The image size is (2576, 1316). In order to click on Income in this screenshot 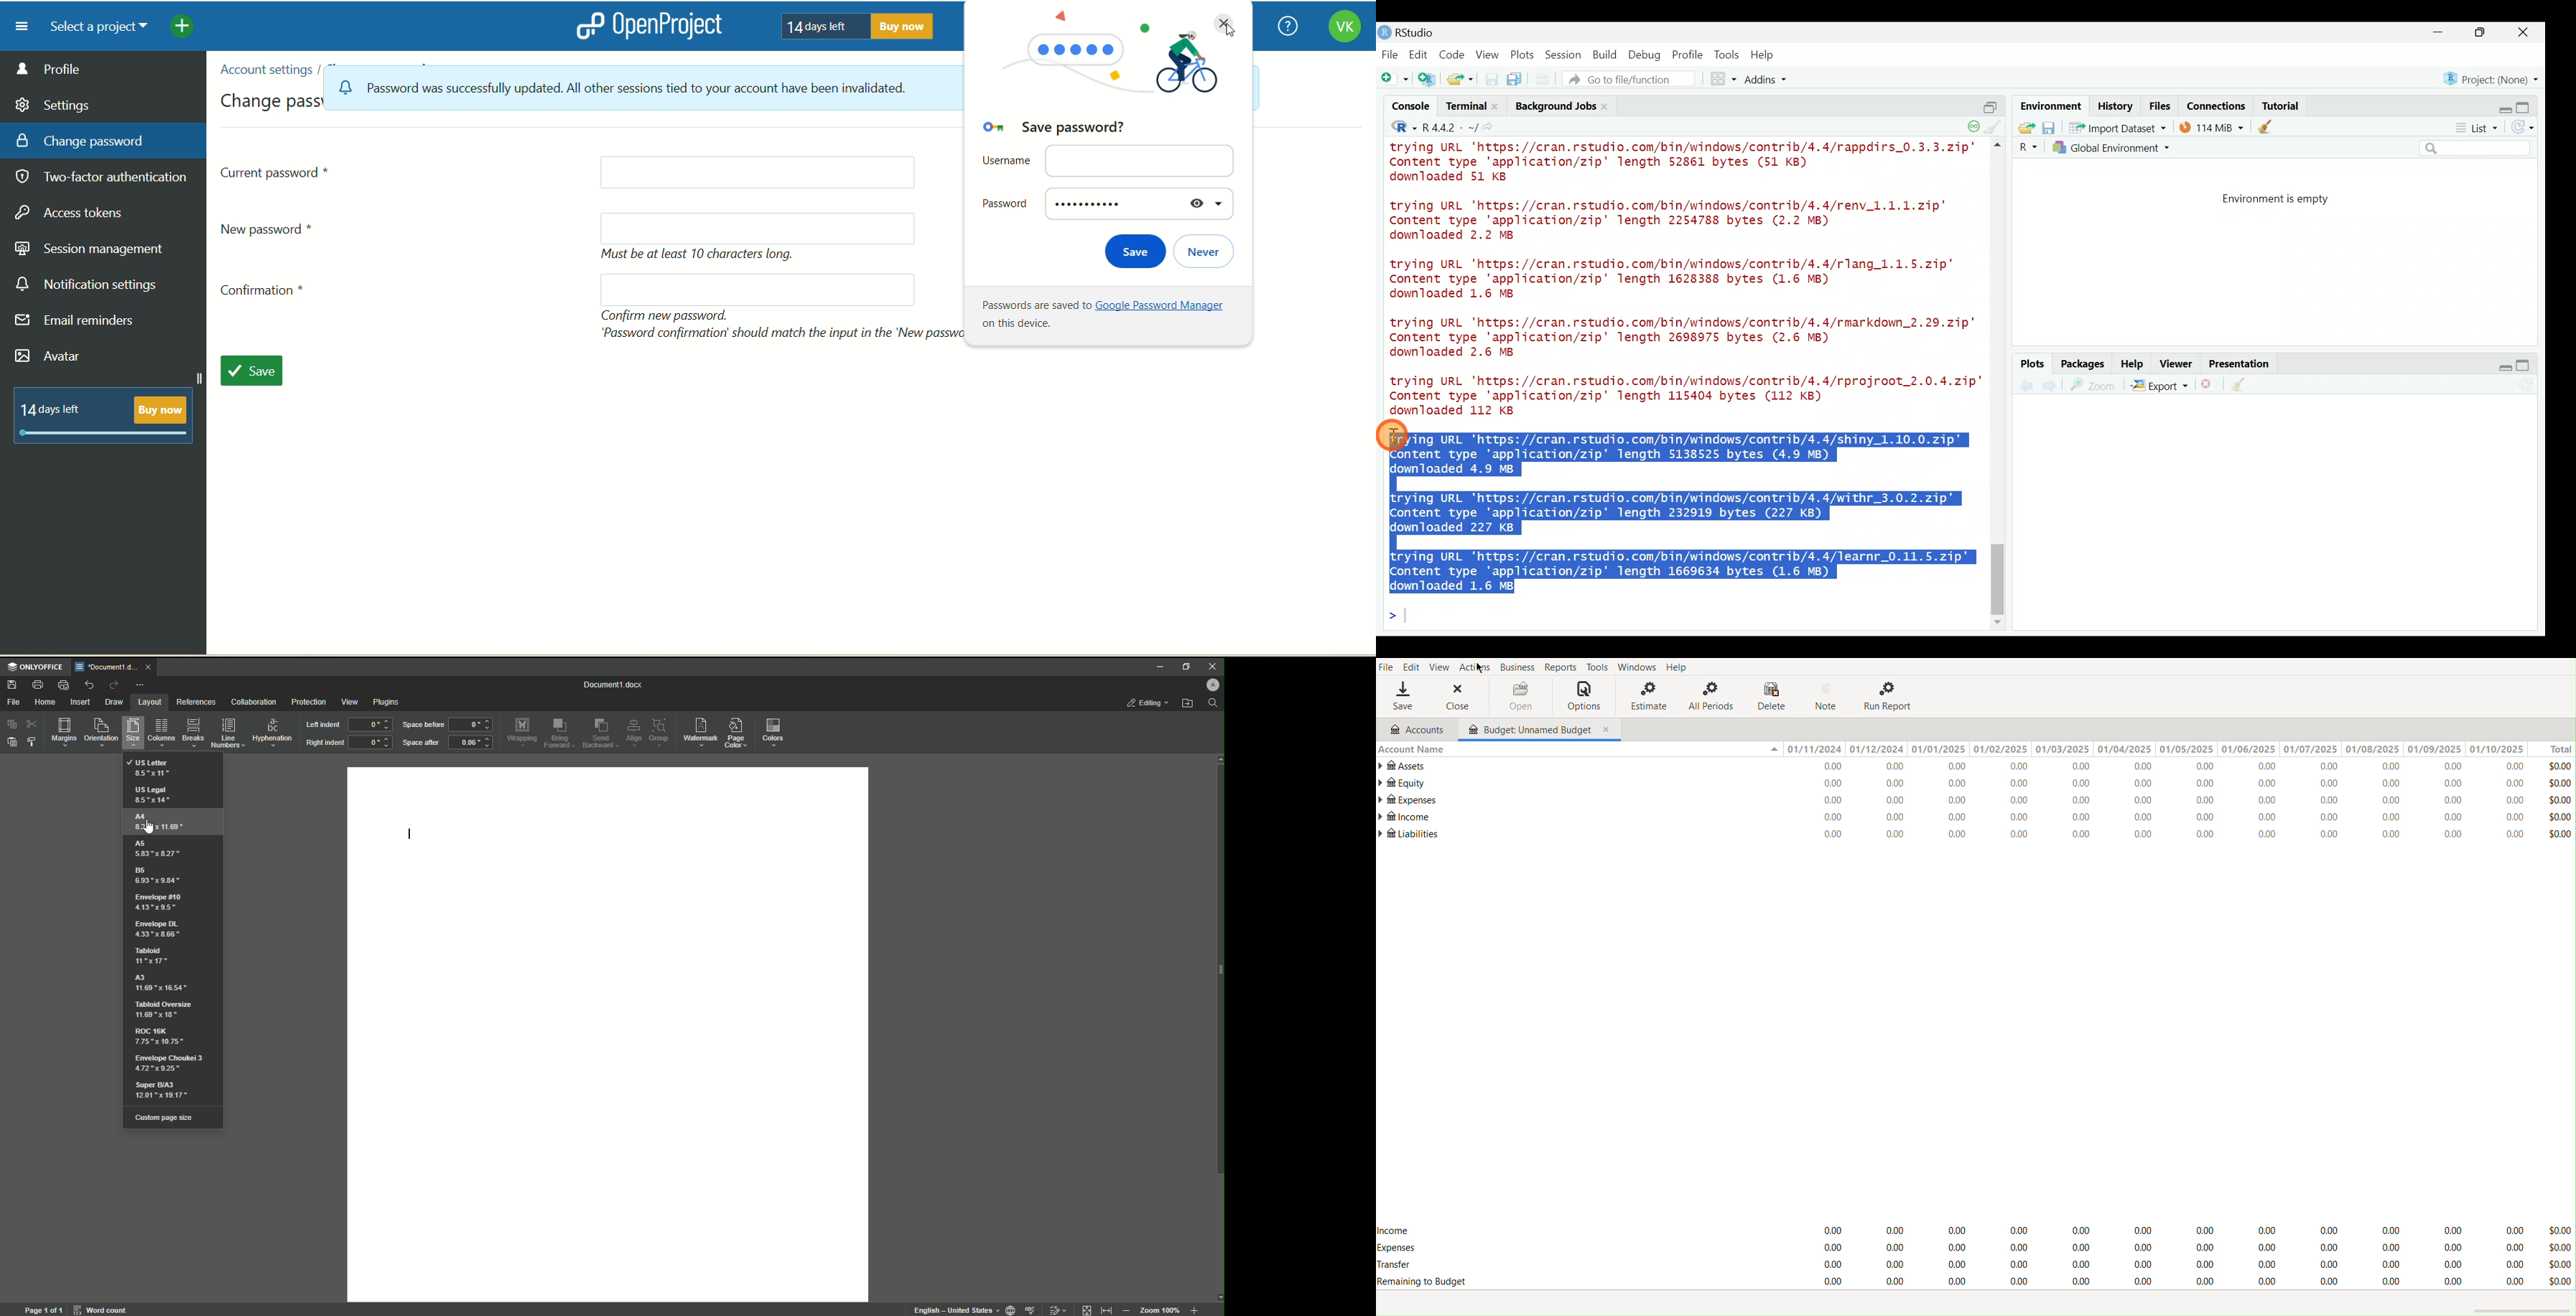, I will do `click(2173, 818)`.